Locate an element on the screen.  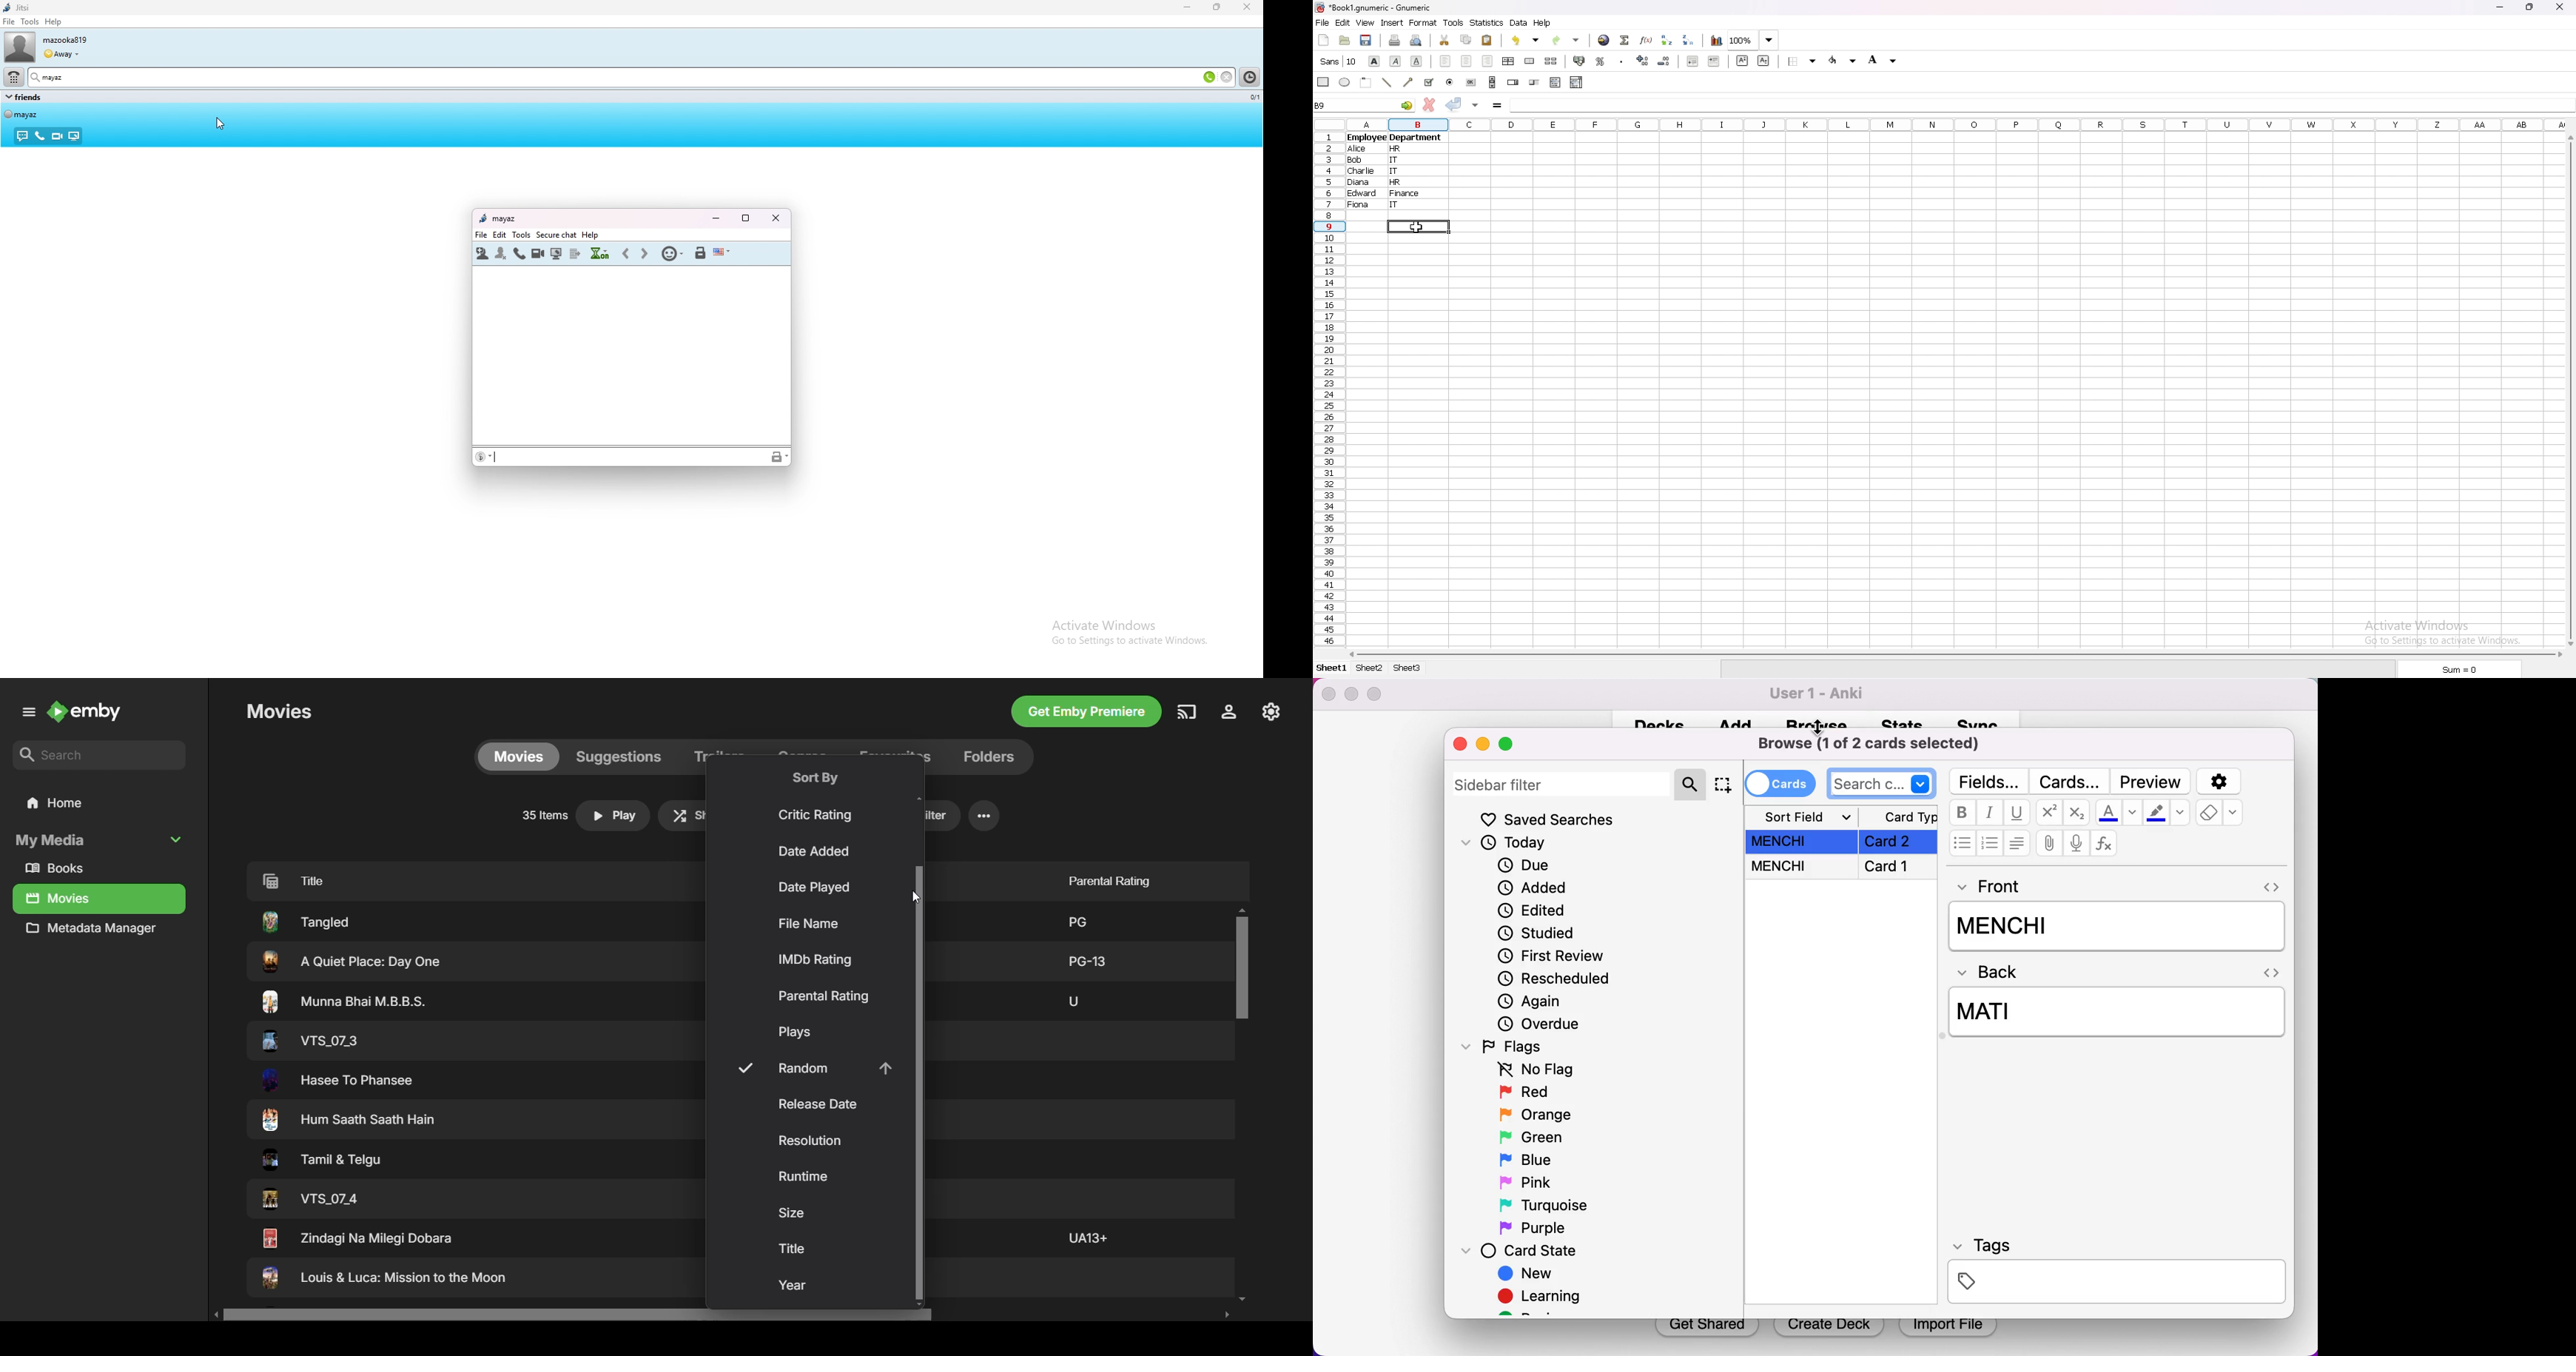
file is located at coordinates (9, 22).